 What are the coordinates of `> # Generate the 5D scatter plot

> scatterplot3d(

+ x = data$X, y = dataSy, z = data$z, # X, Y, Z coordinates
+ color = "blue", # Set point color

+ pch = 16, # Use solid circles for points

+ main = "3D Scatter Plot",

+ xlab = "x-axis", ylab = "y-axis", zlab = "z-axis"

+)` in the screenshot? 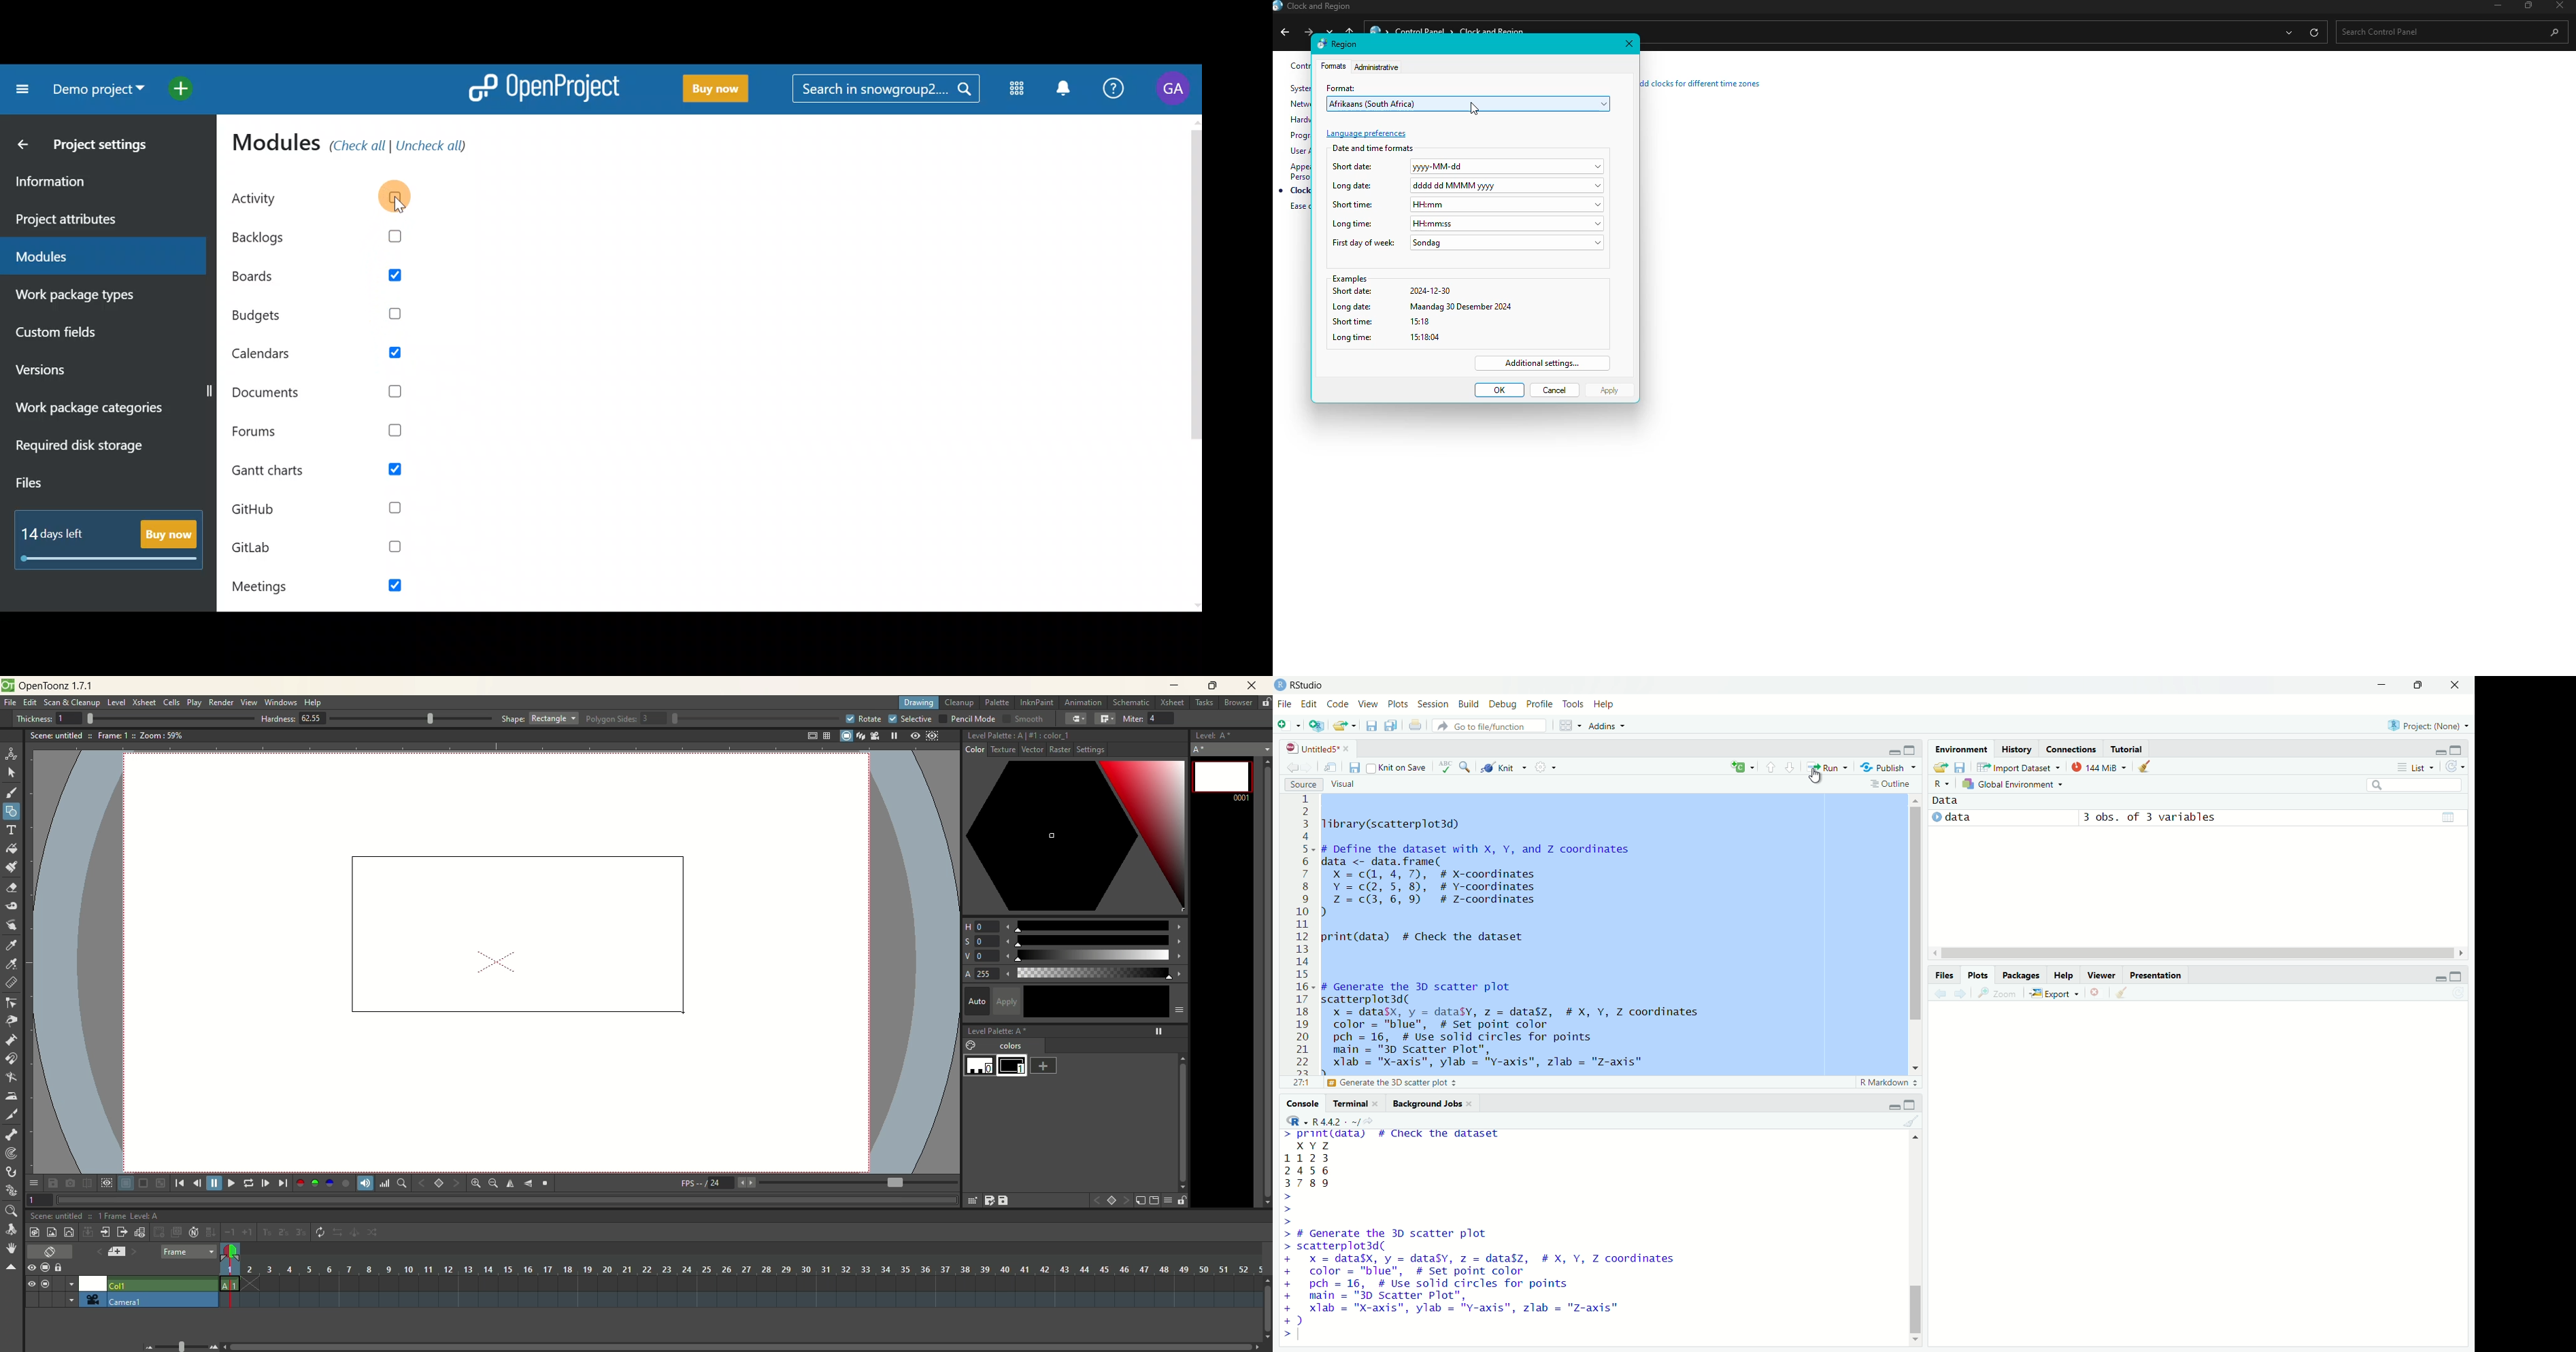 It's located at (1501, 1277).